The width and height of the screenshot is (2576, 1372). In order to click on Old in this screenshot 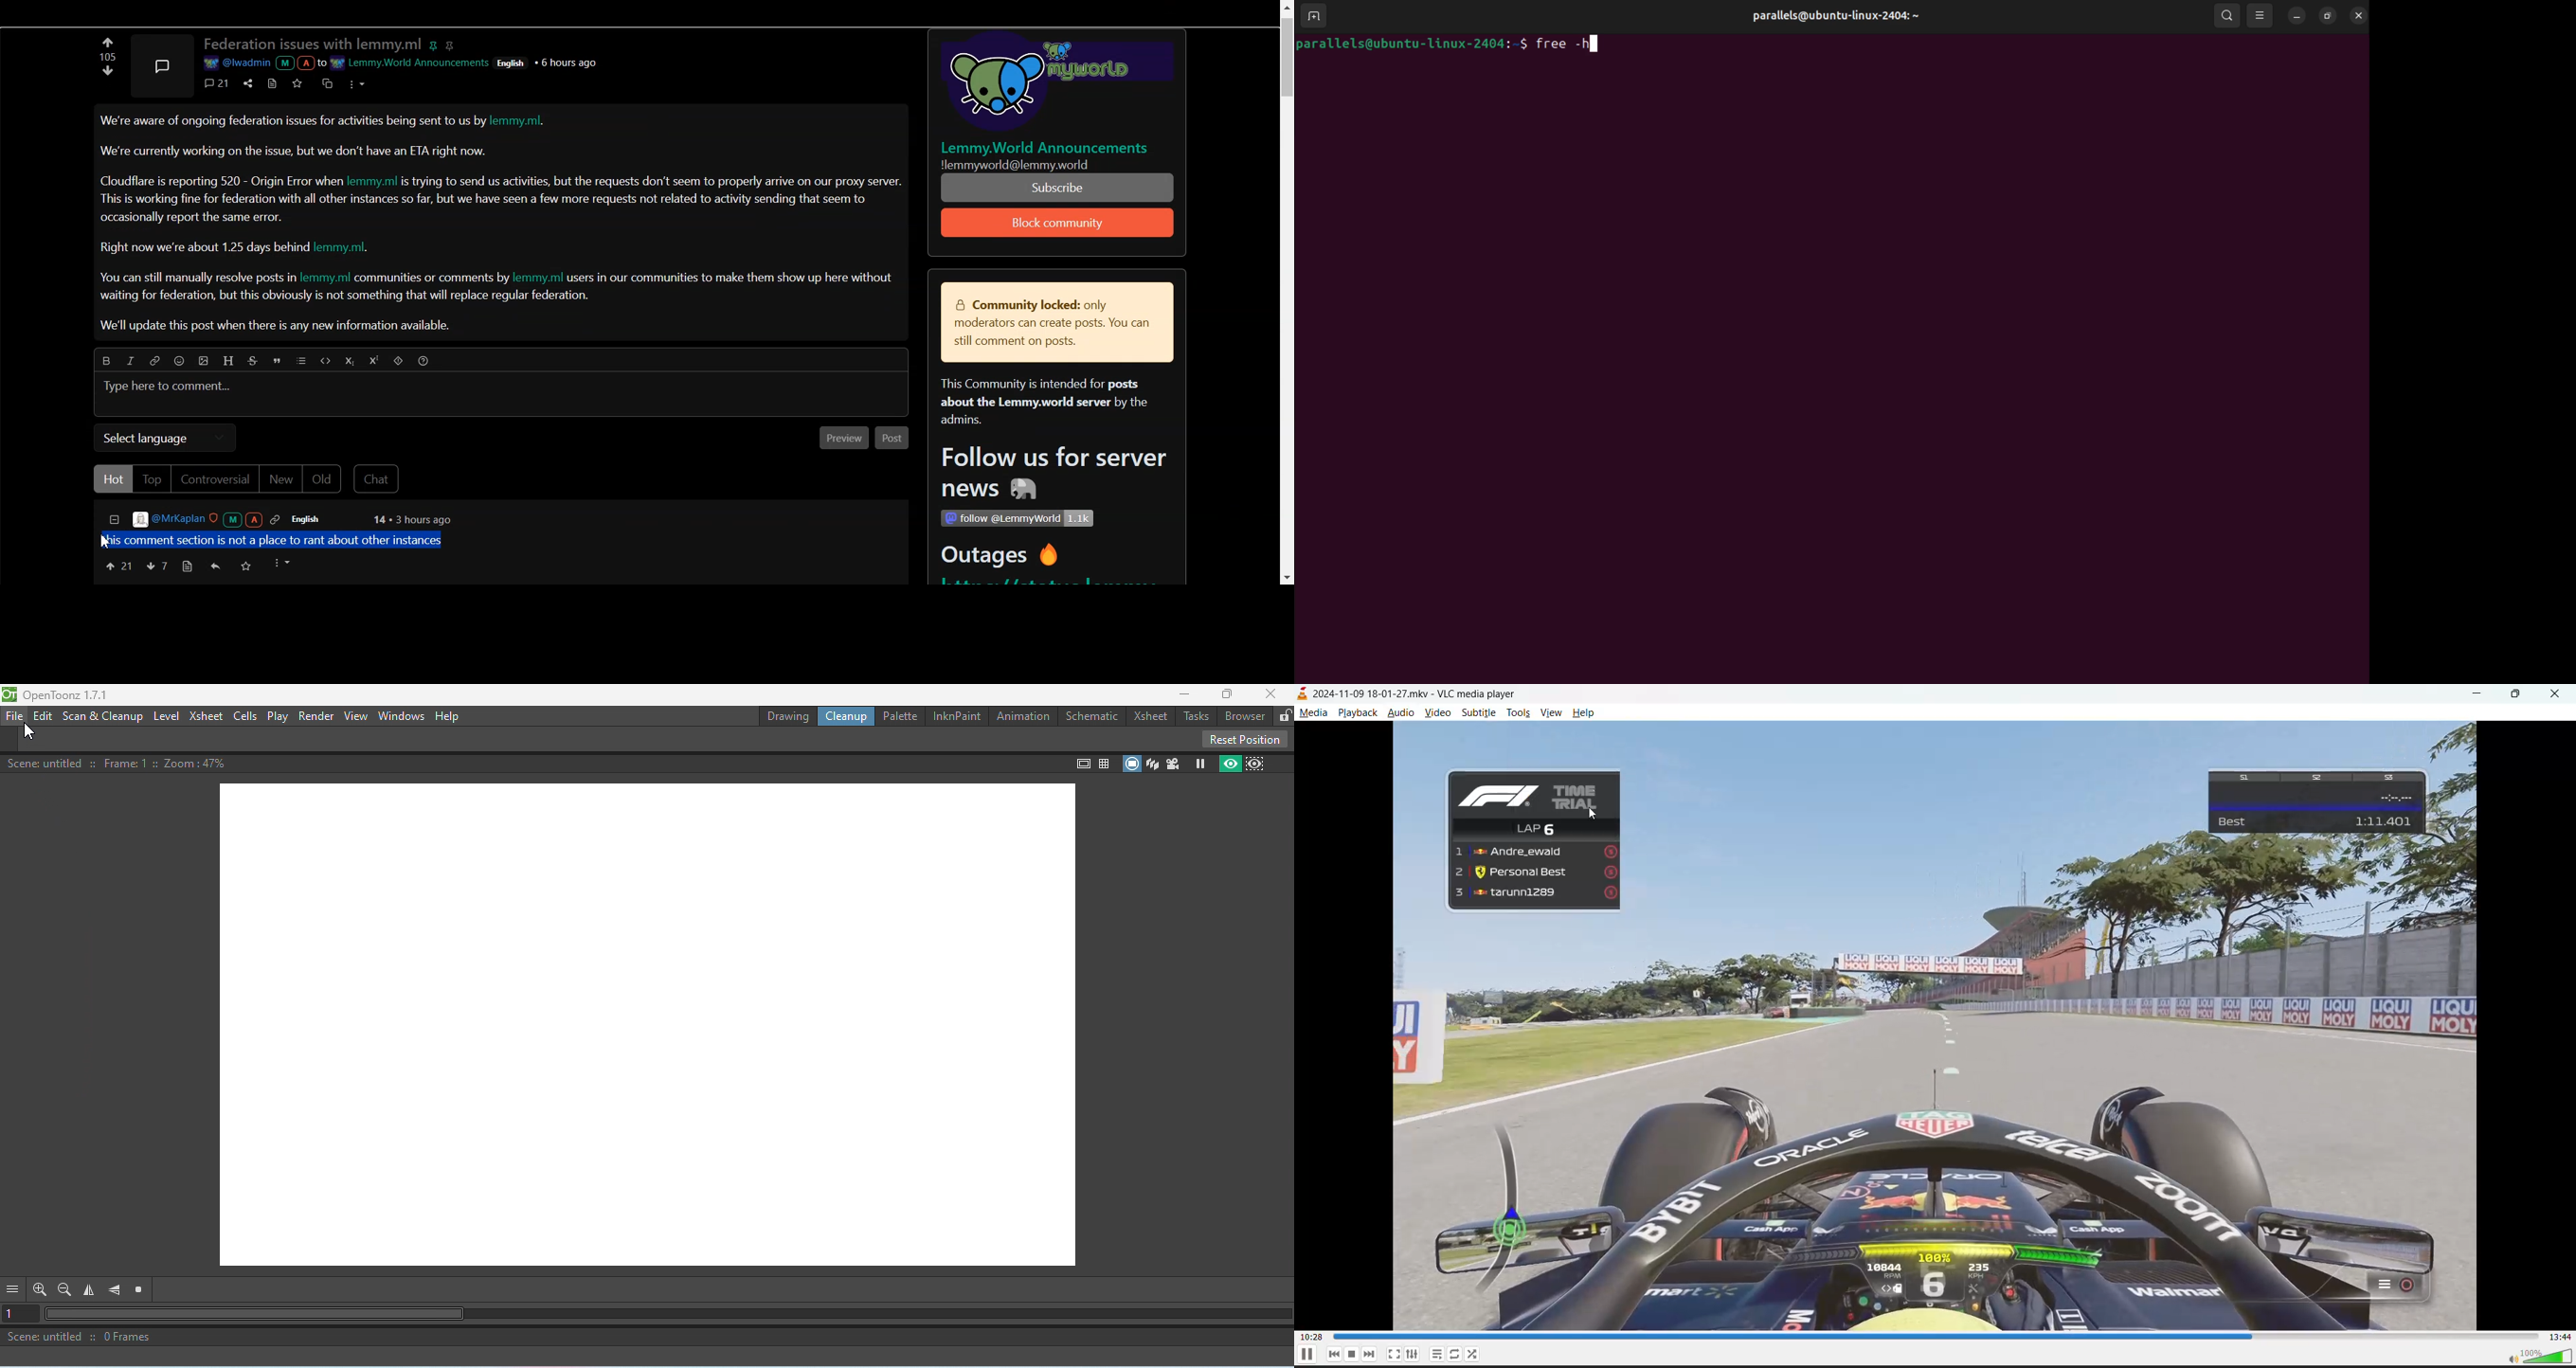, I will do `click(324, 480)`.